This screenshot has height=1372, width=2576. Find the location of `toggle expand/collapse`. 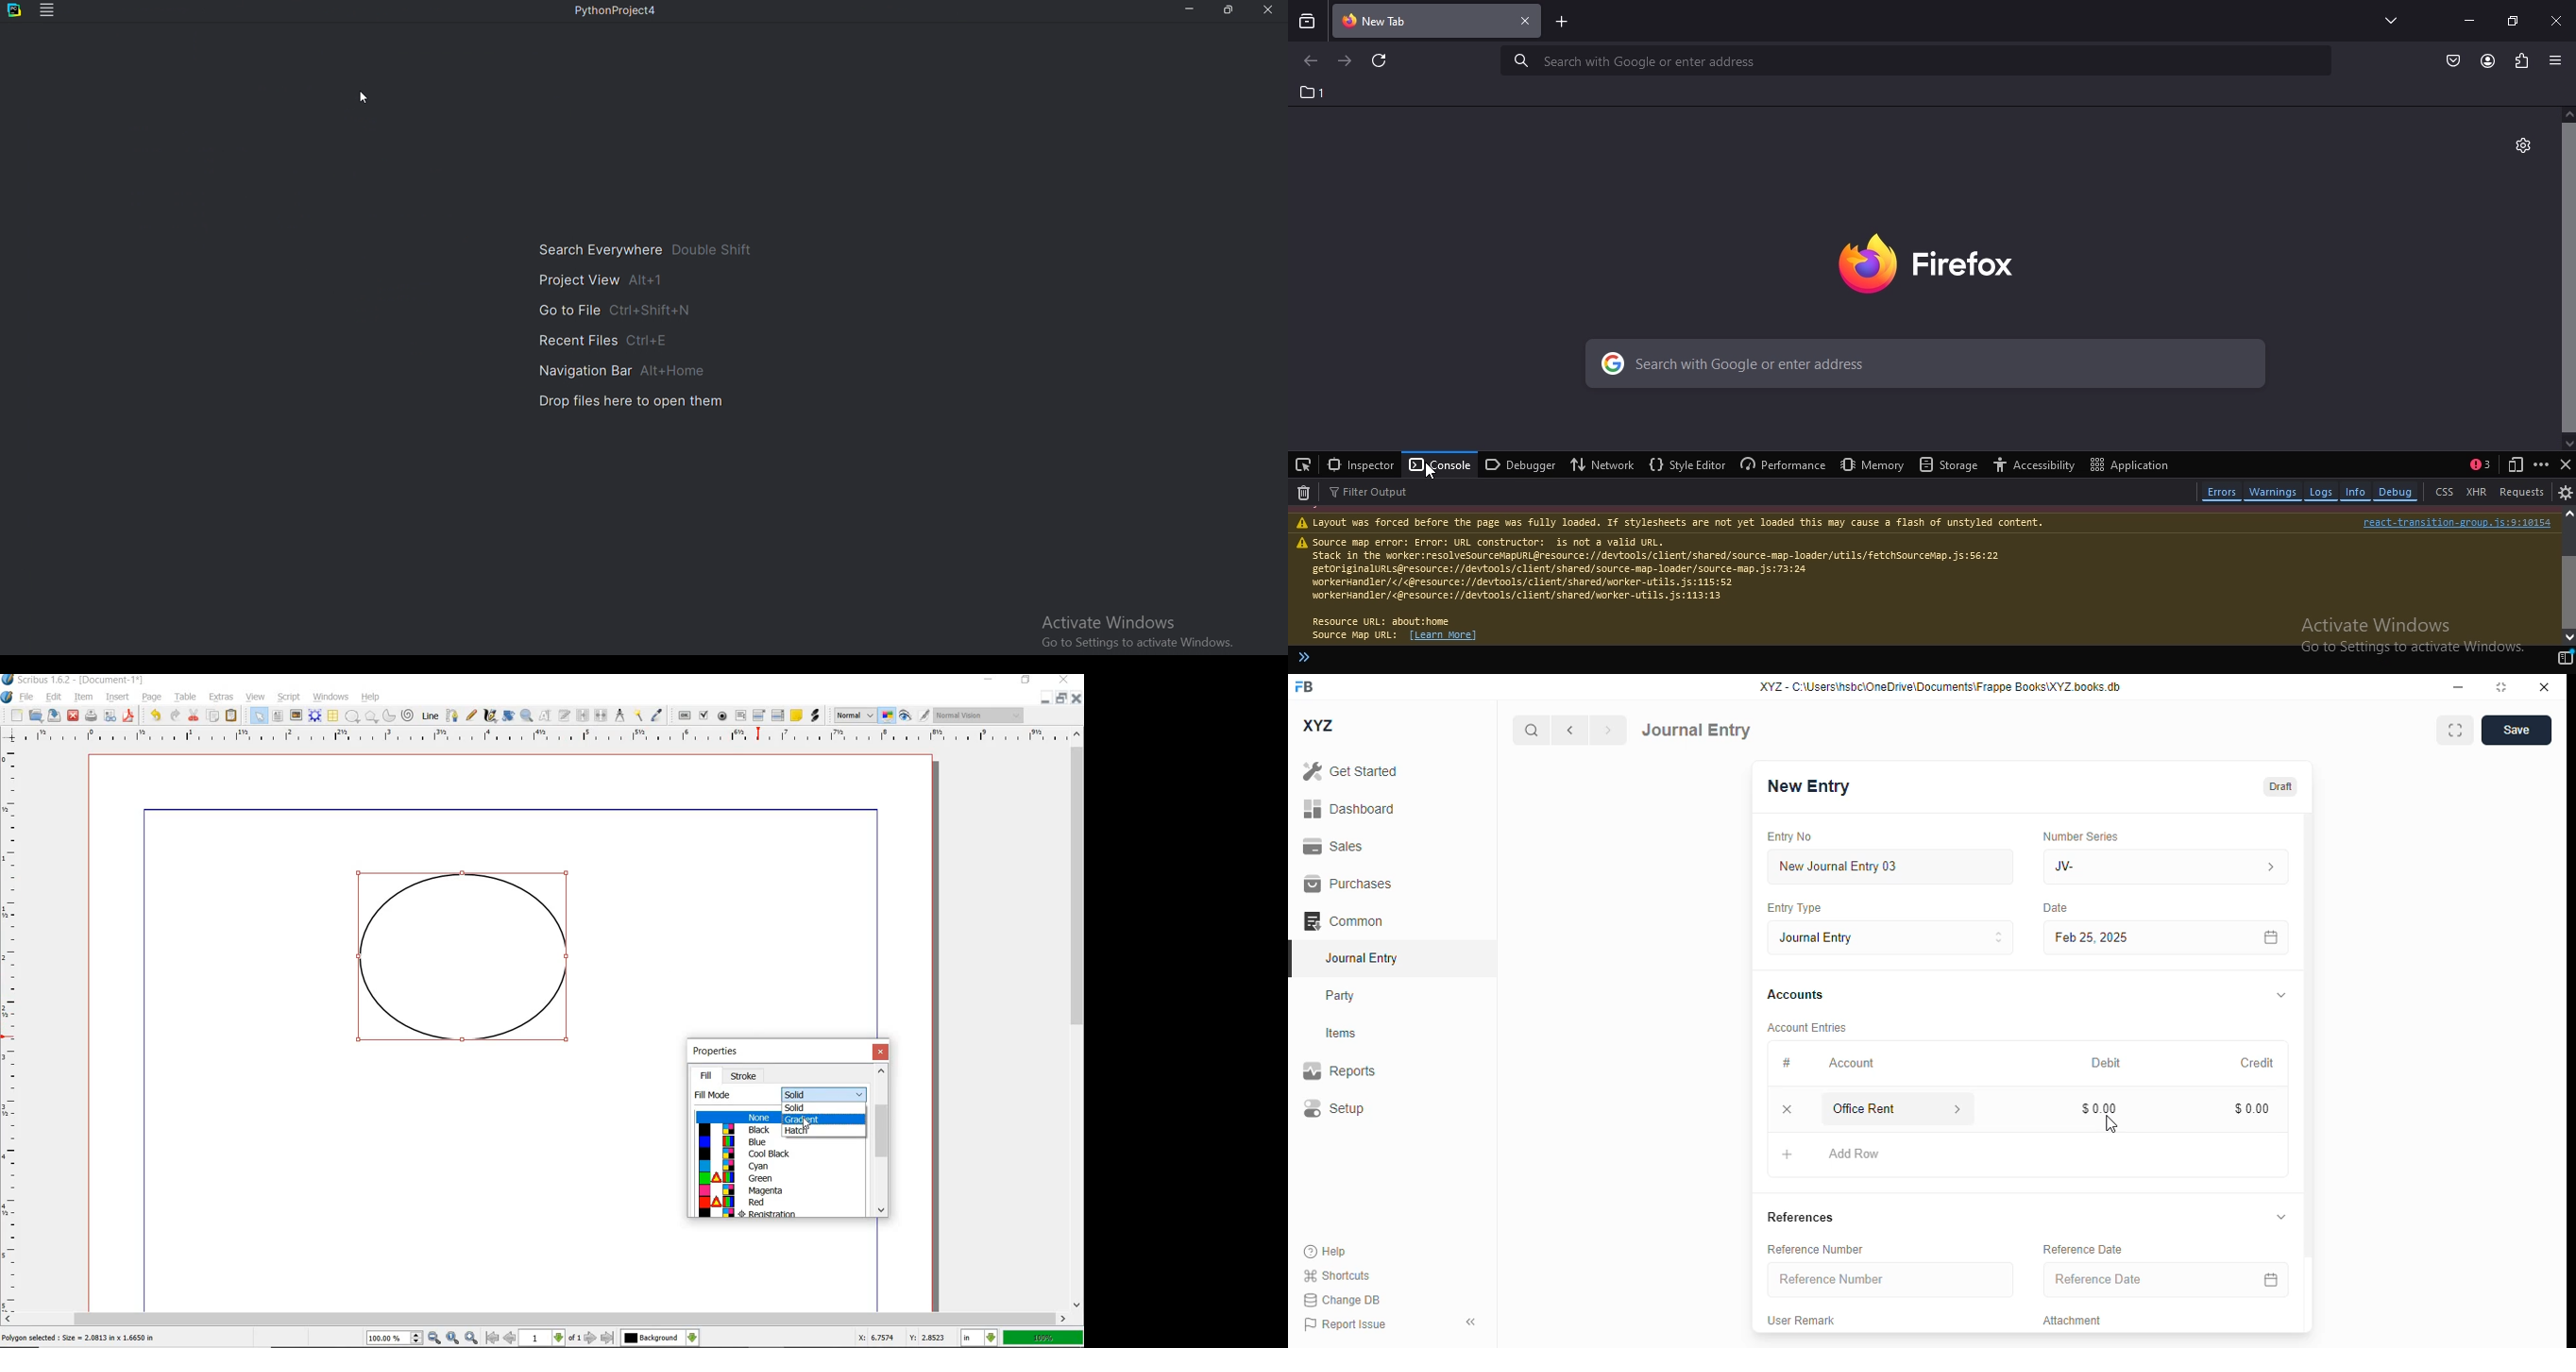

toggle expand/collapse is located at coordinates (2282, 995).